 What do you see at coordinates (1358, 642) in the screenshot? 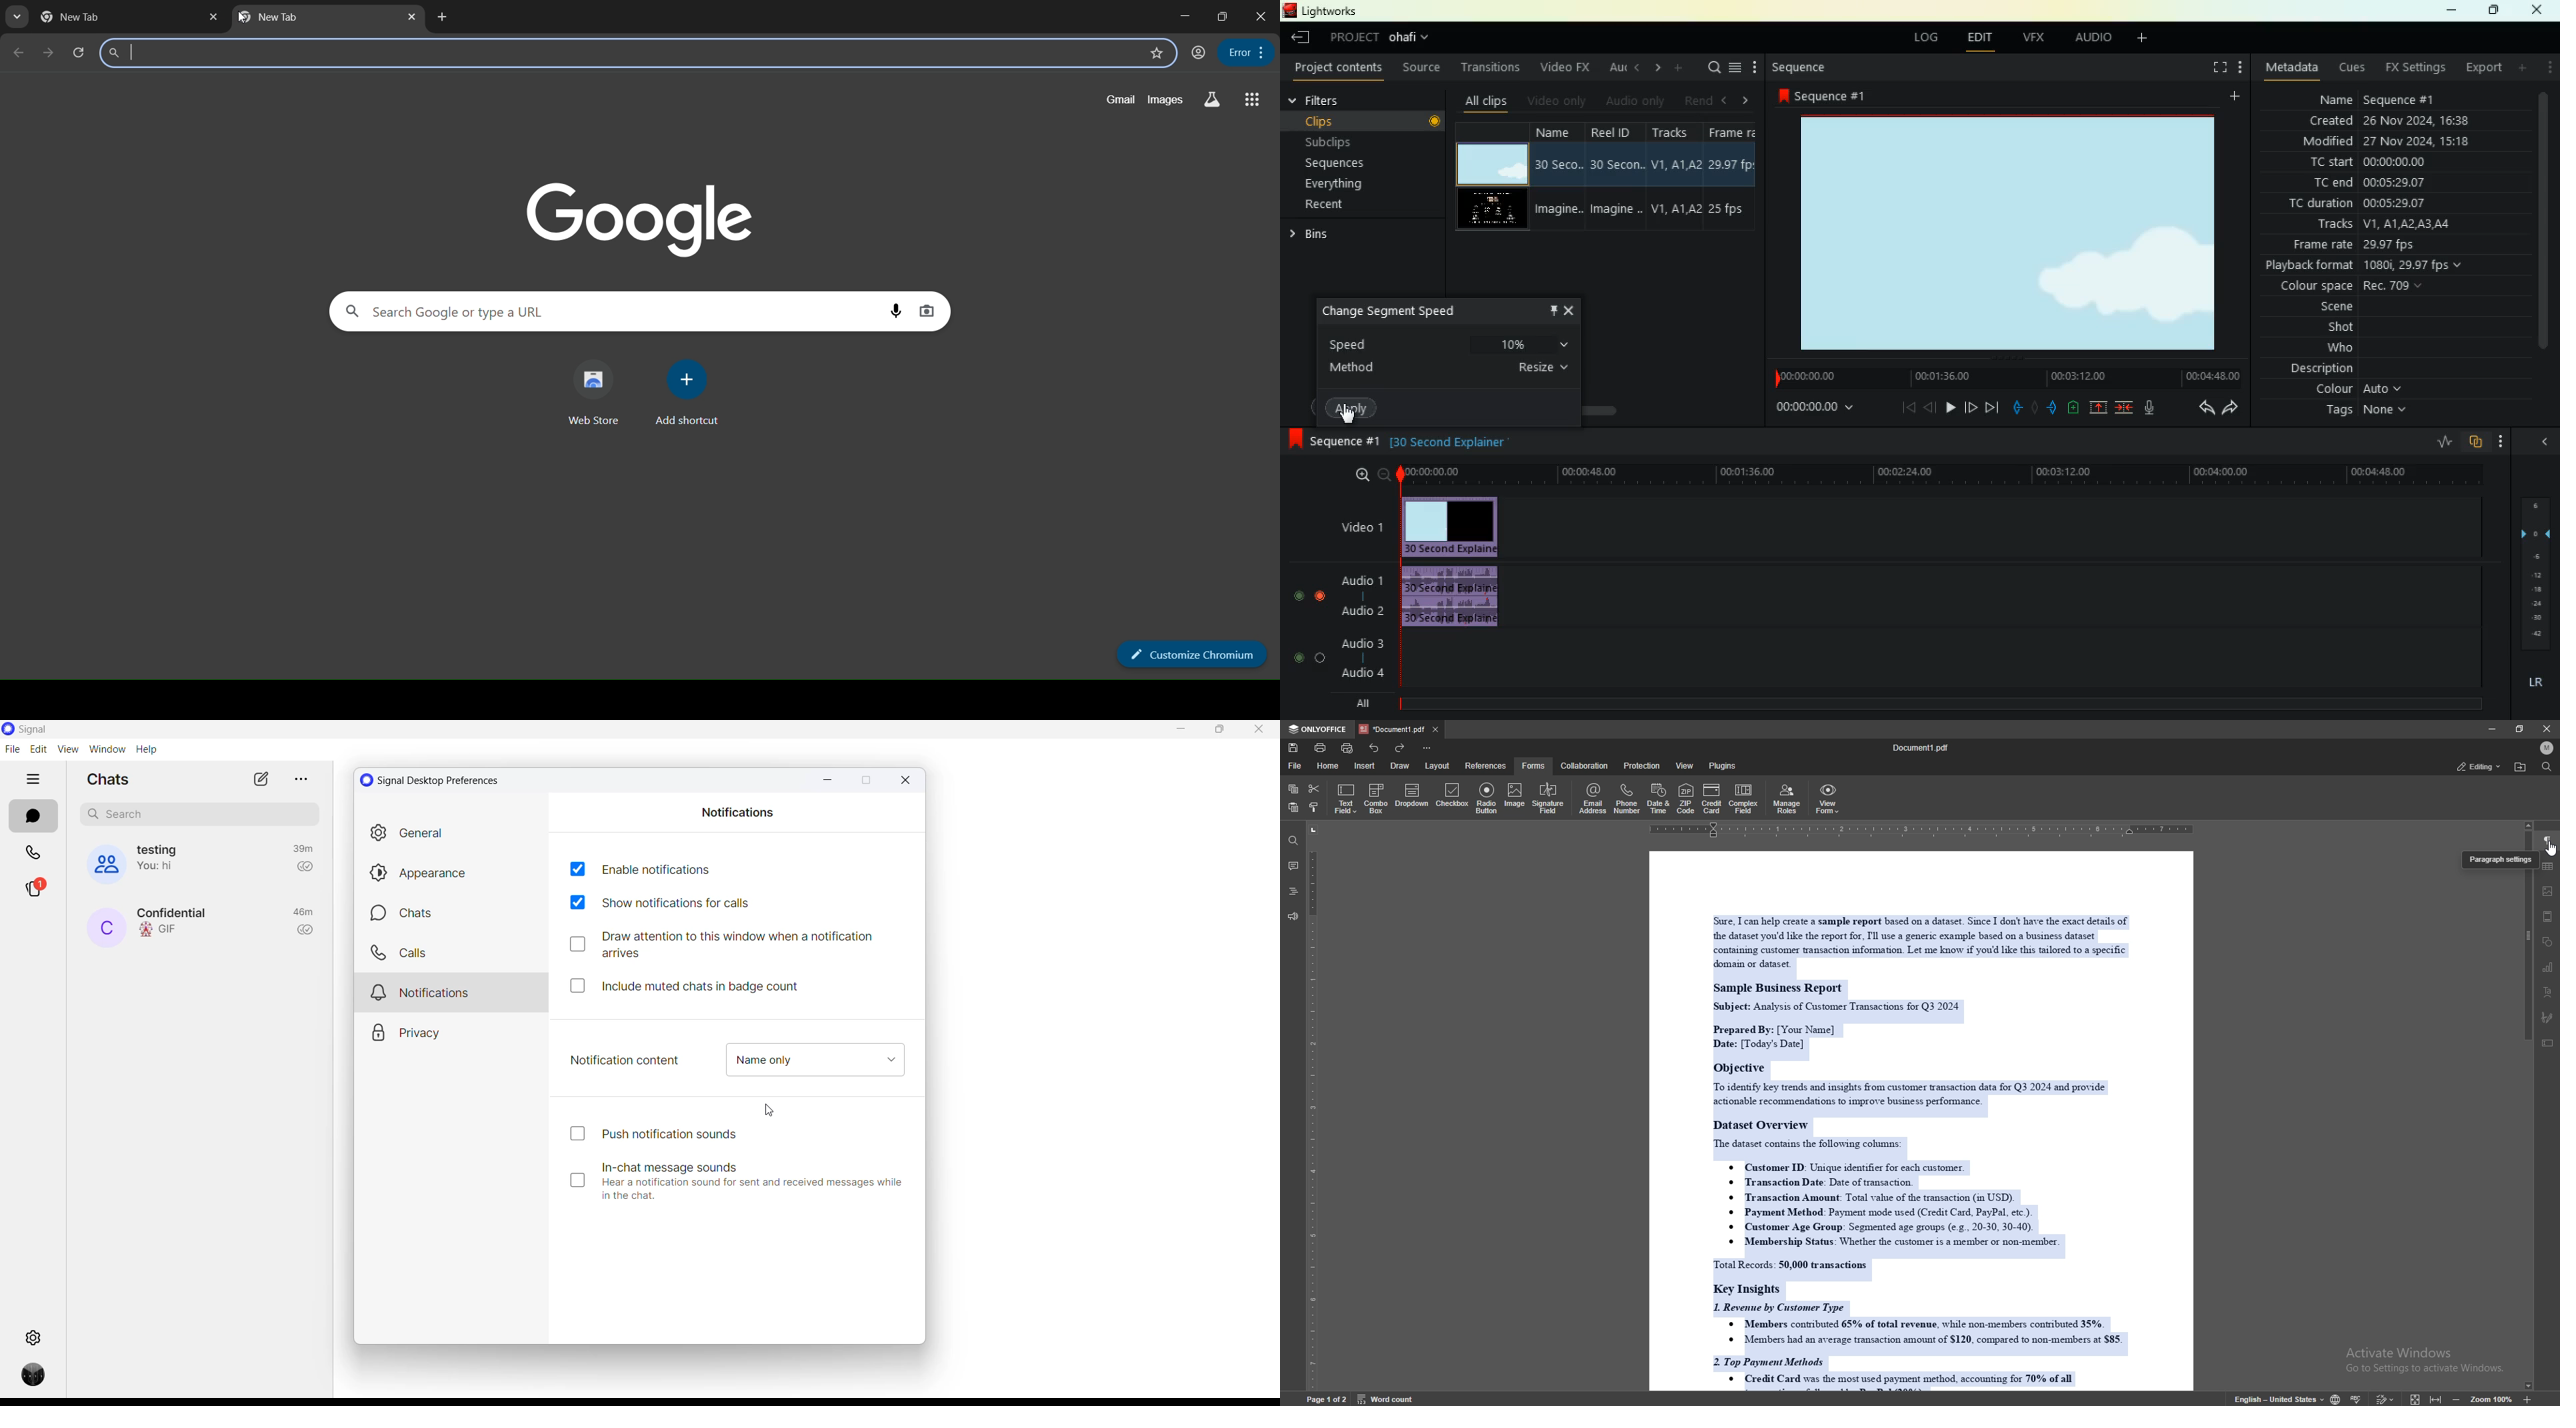
I see `audio3` at bounding box center [1358, 642].